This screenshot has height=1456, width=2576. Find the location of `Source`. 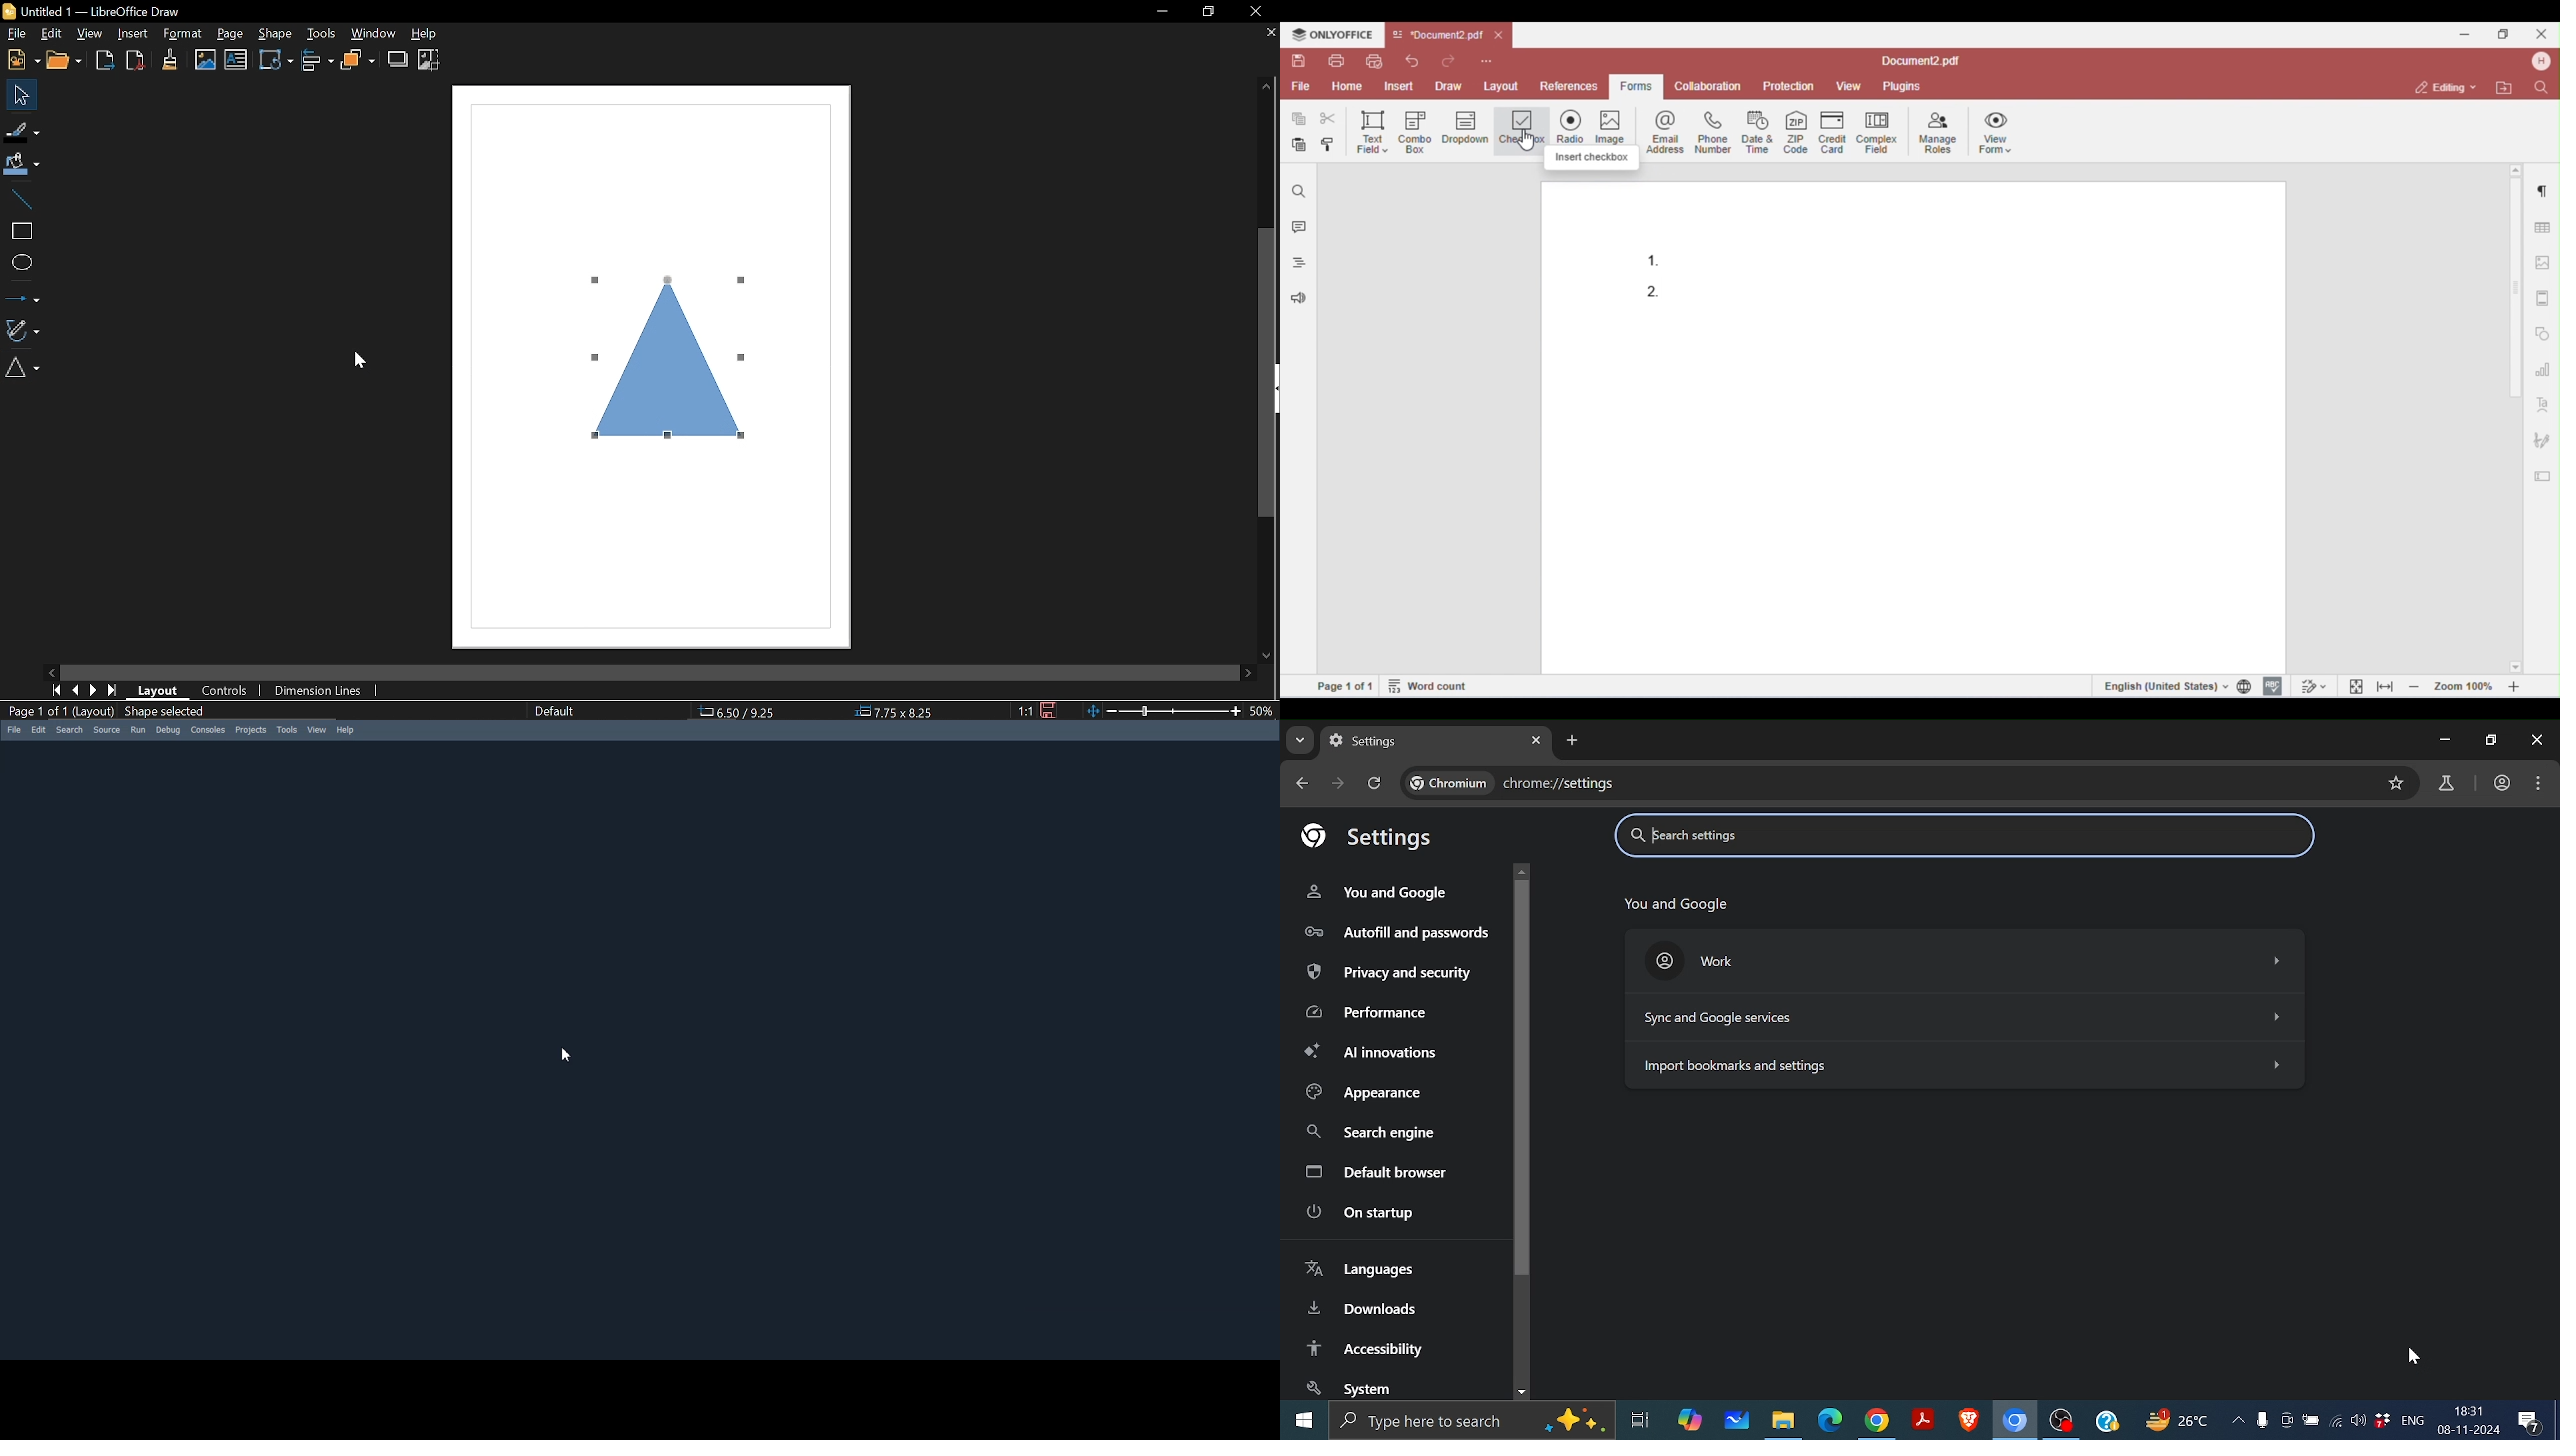

Source is located at coordinates (107, 729).